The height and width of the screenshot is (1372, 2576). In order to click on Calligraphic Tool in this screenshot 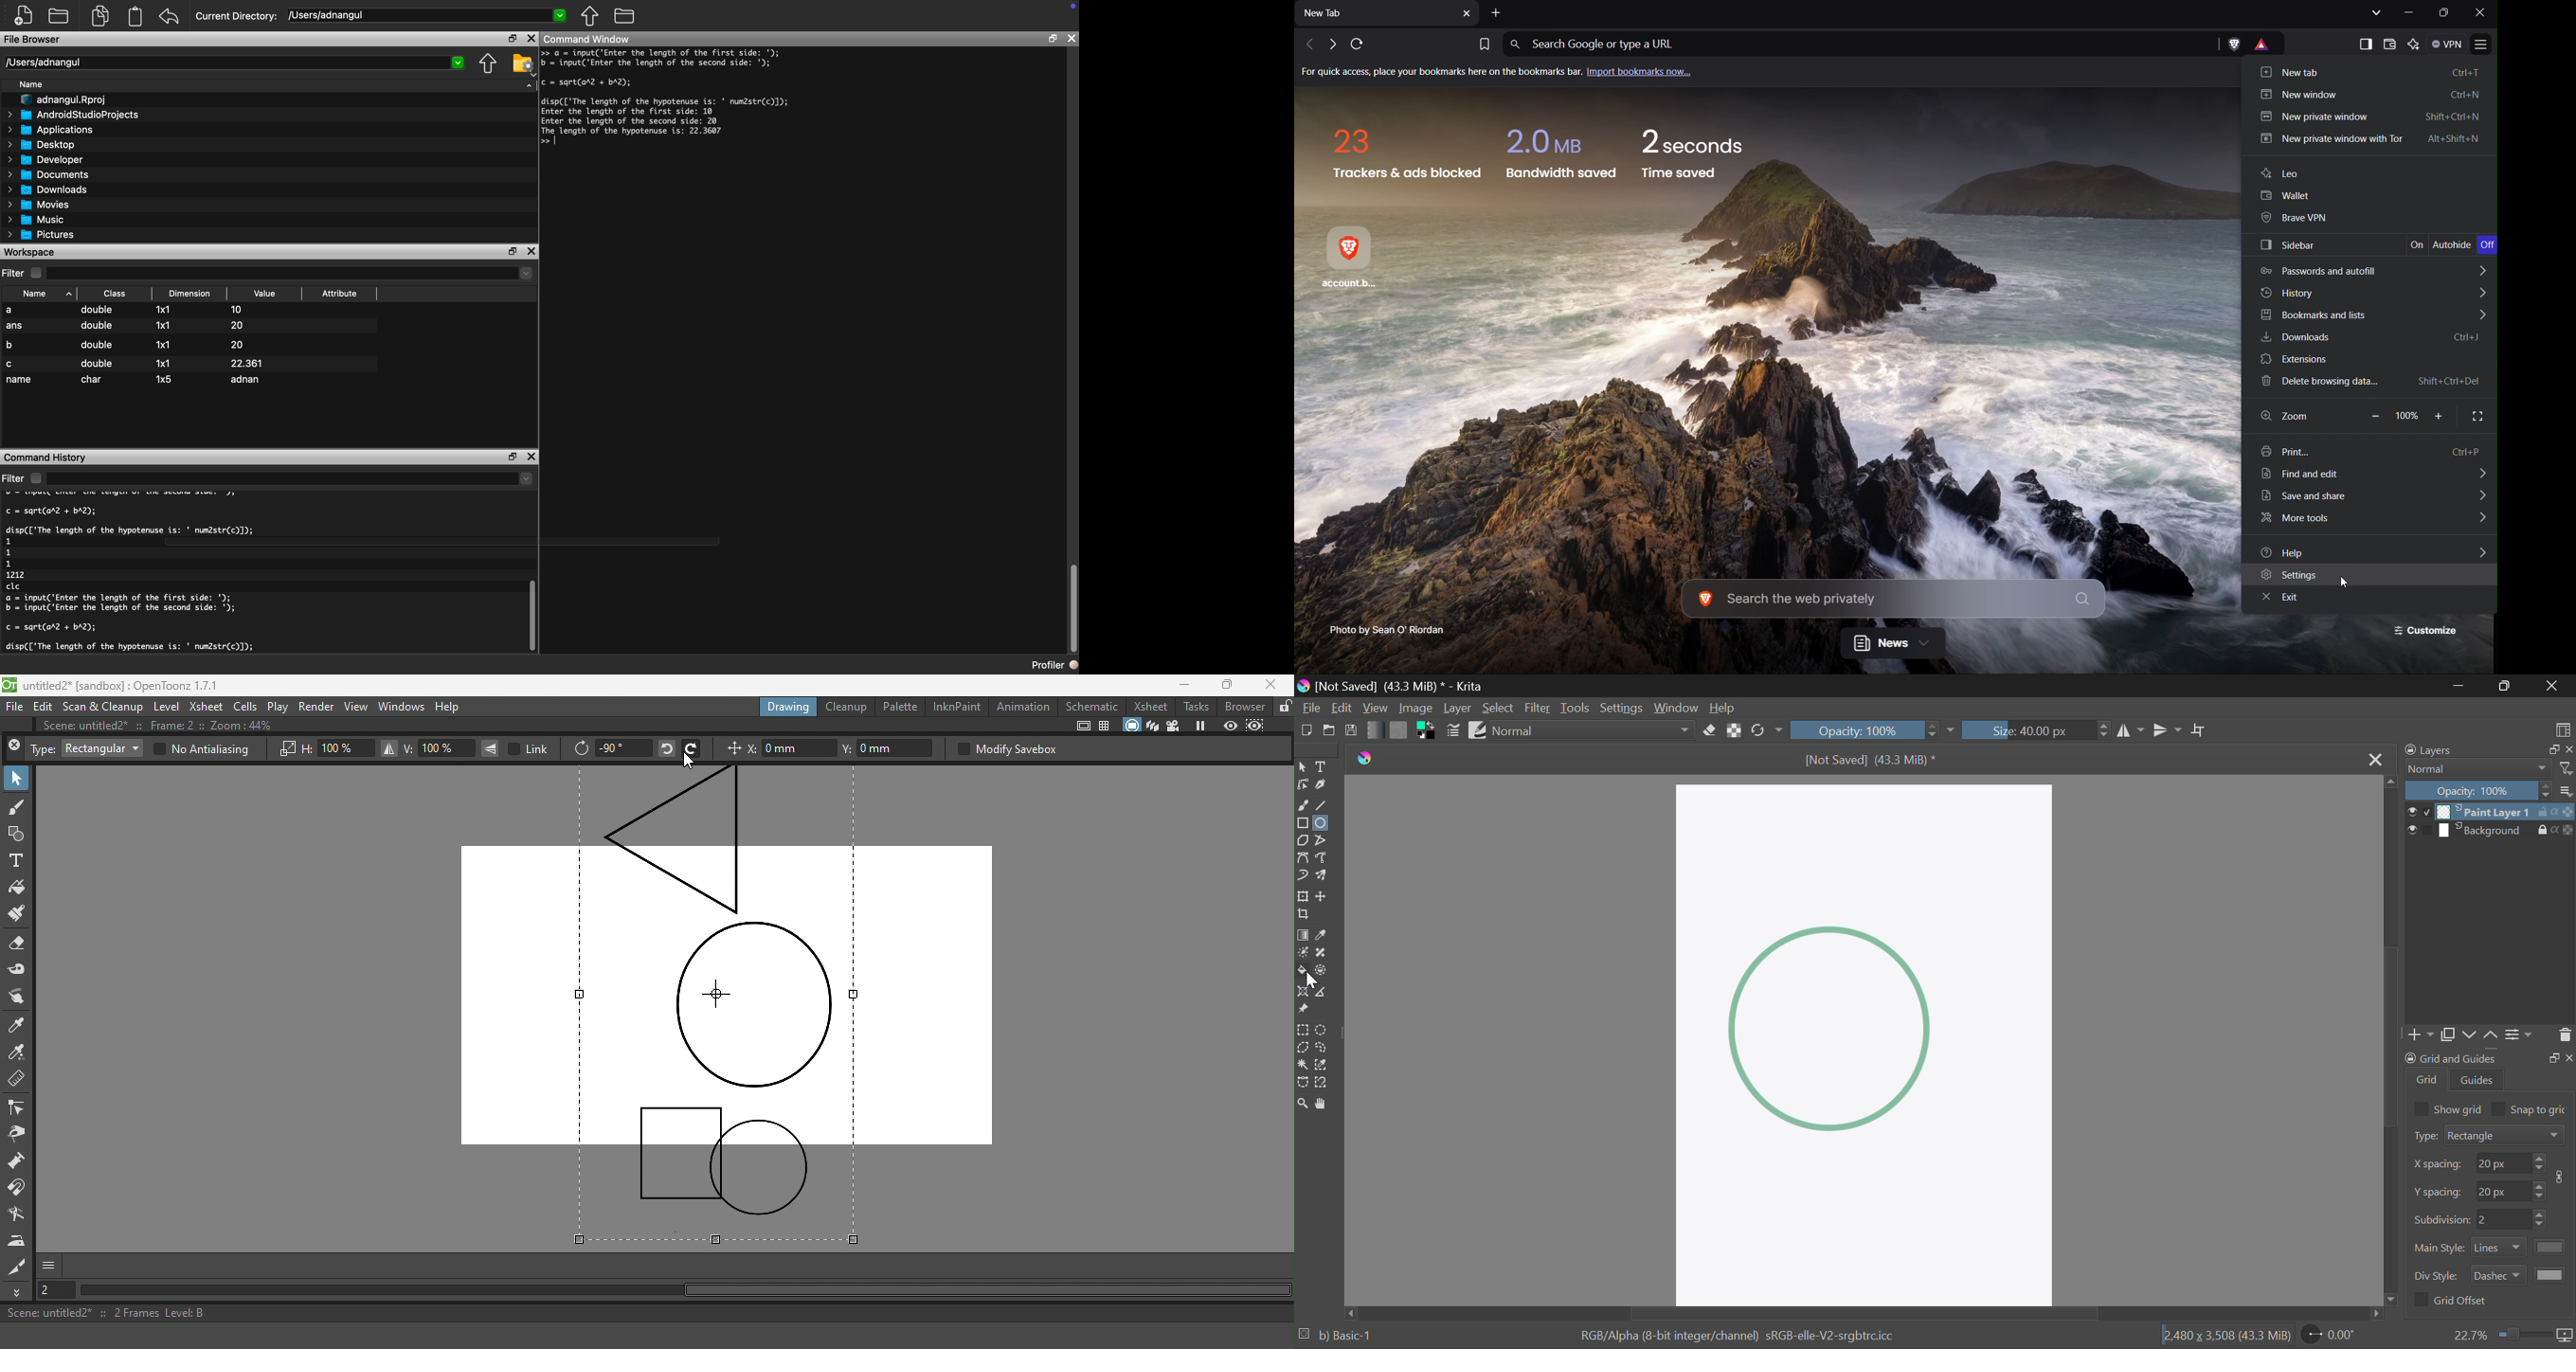, I will do `click(1322, 785)`.